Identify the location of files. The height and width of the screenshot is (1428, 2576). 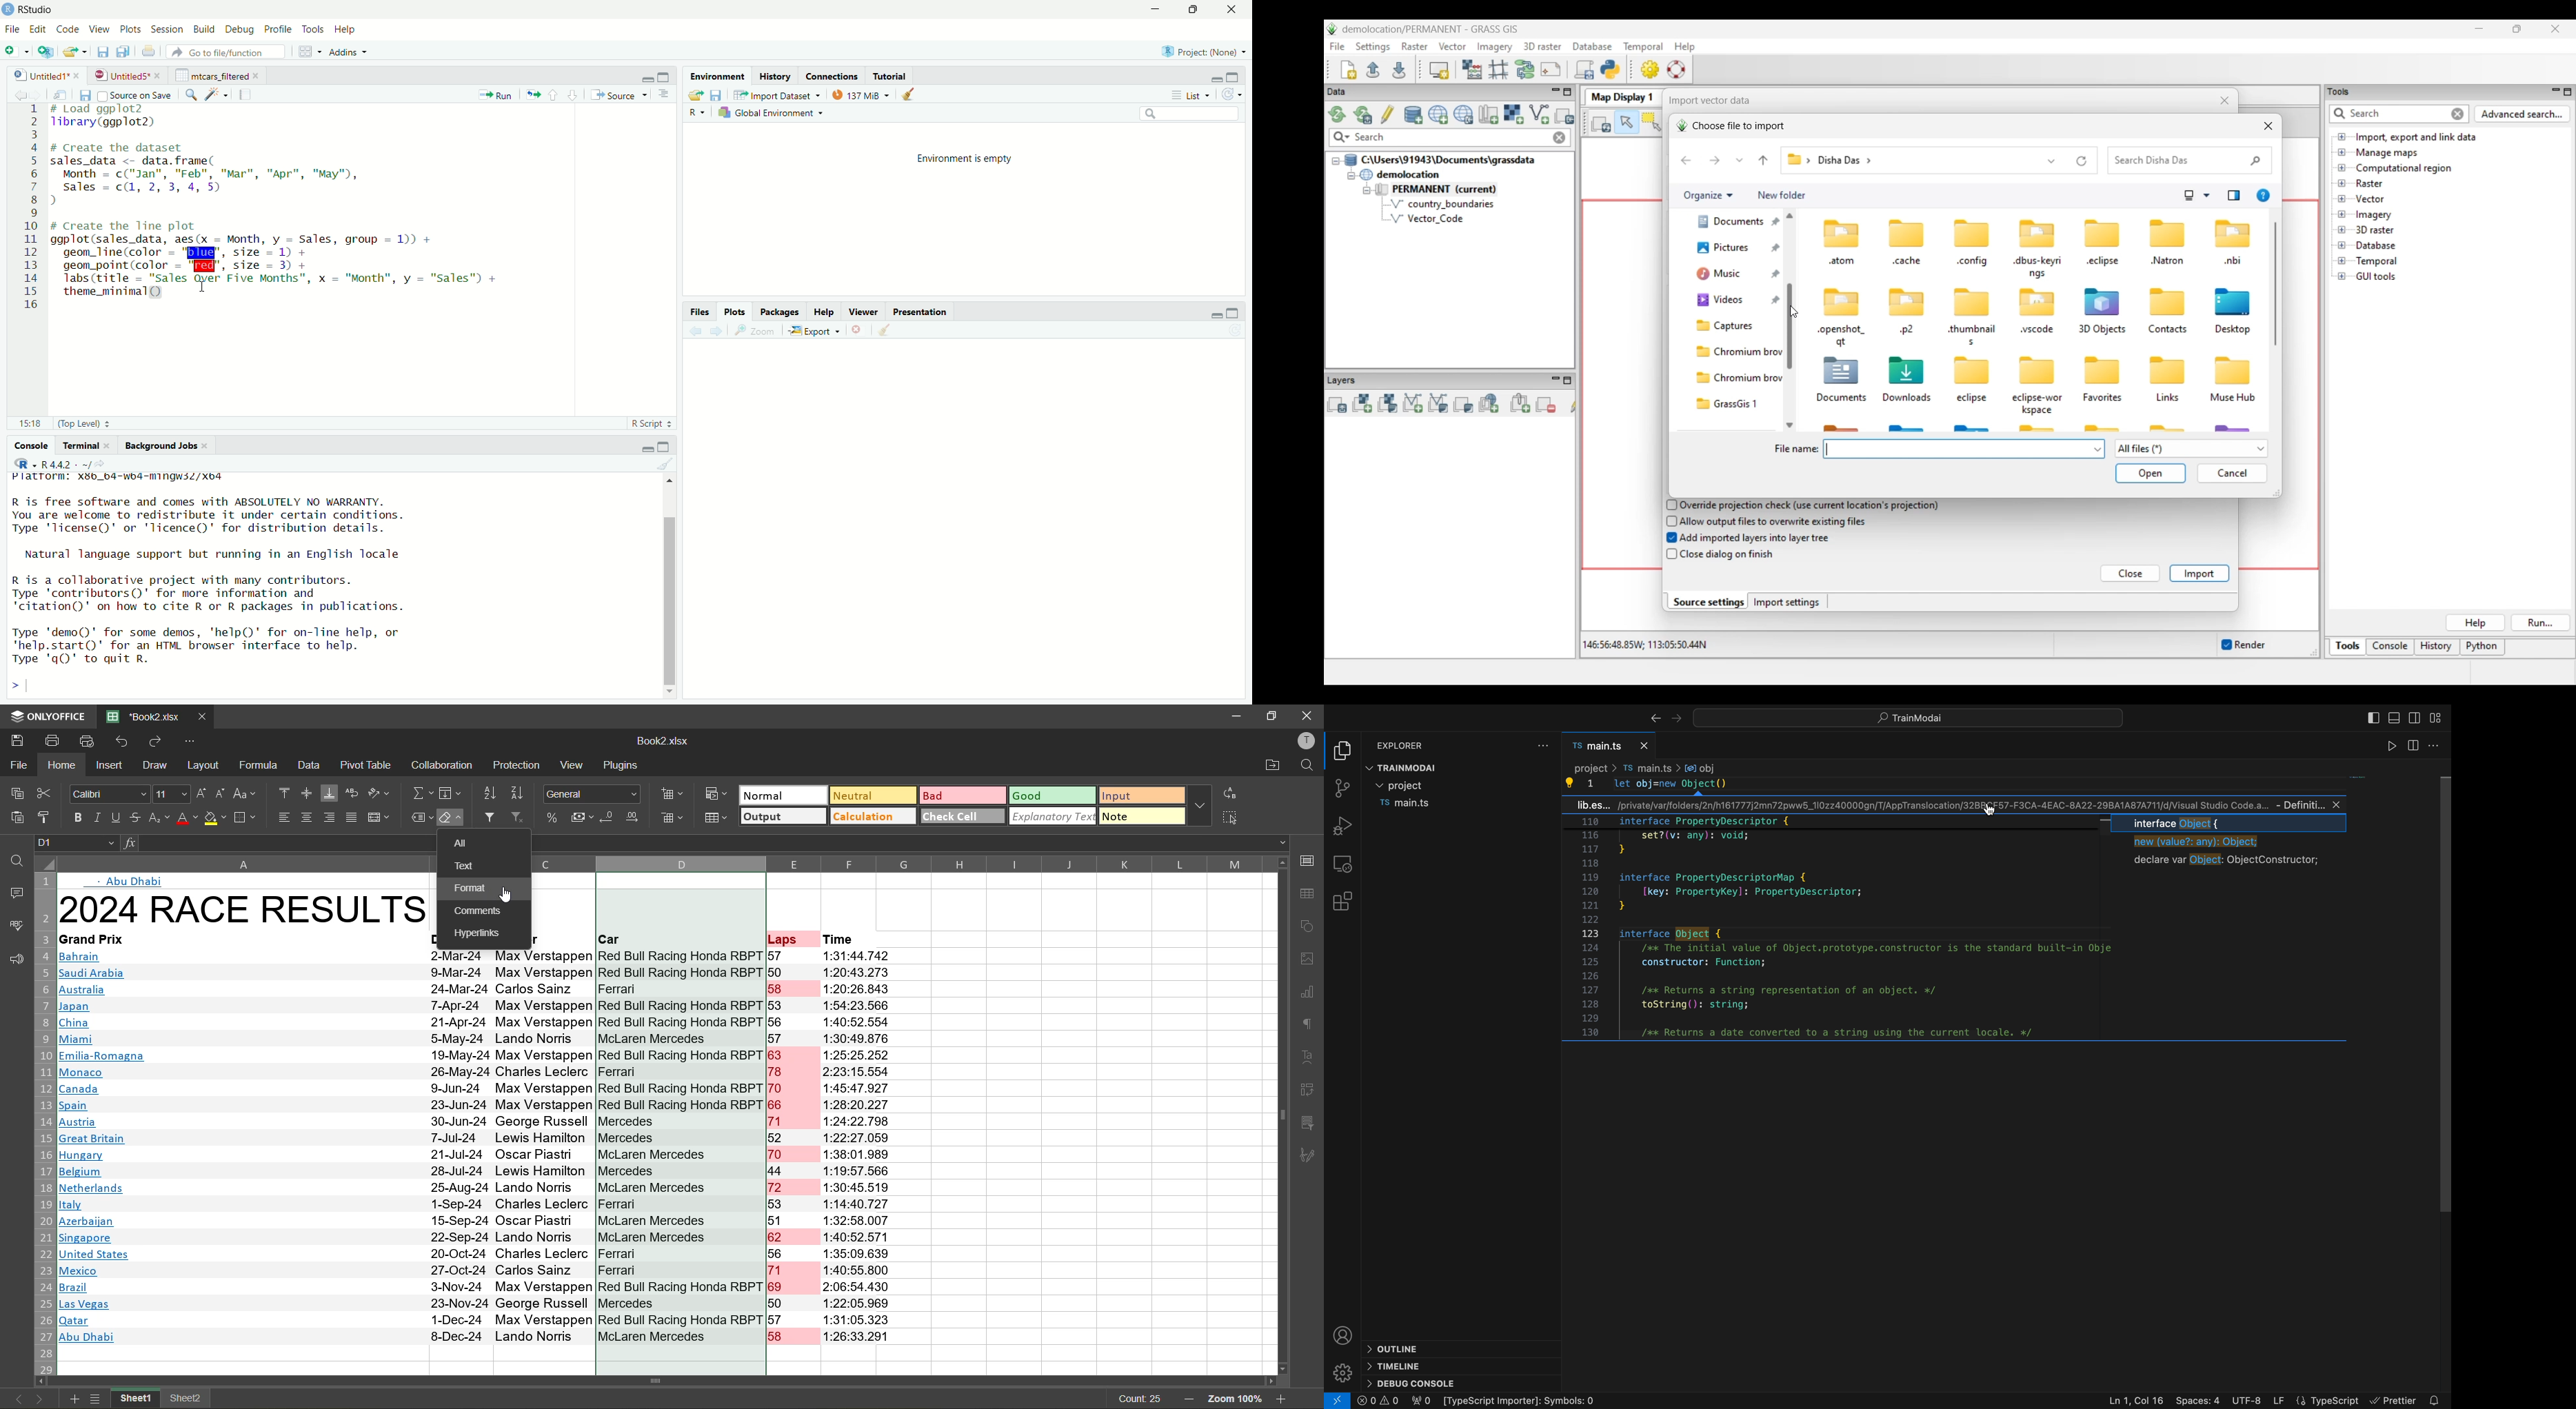
(702, 312).